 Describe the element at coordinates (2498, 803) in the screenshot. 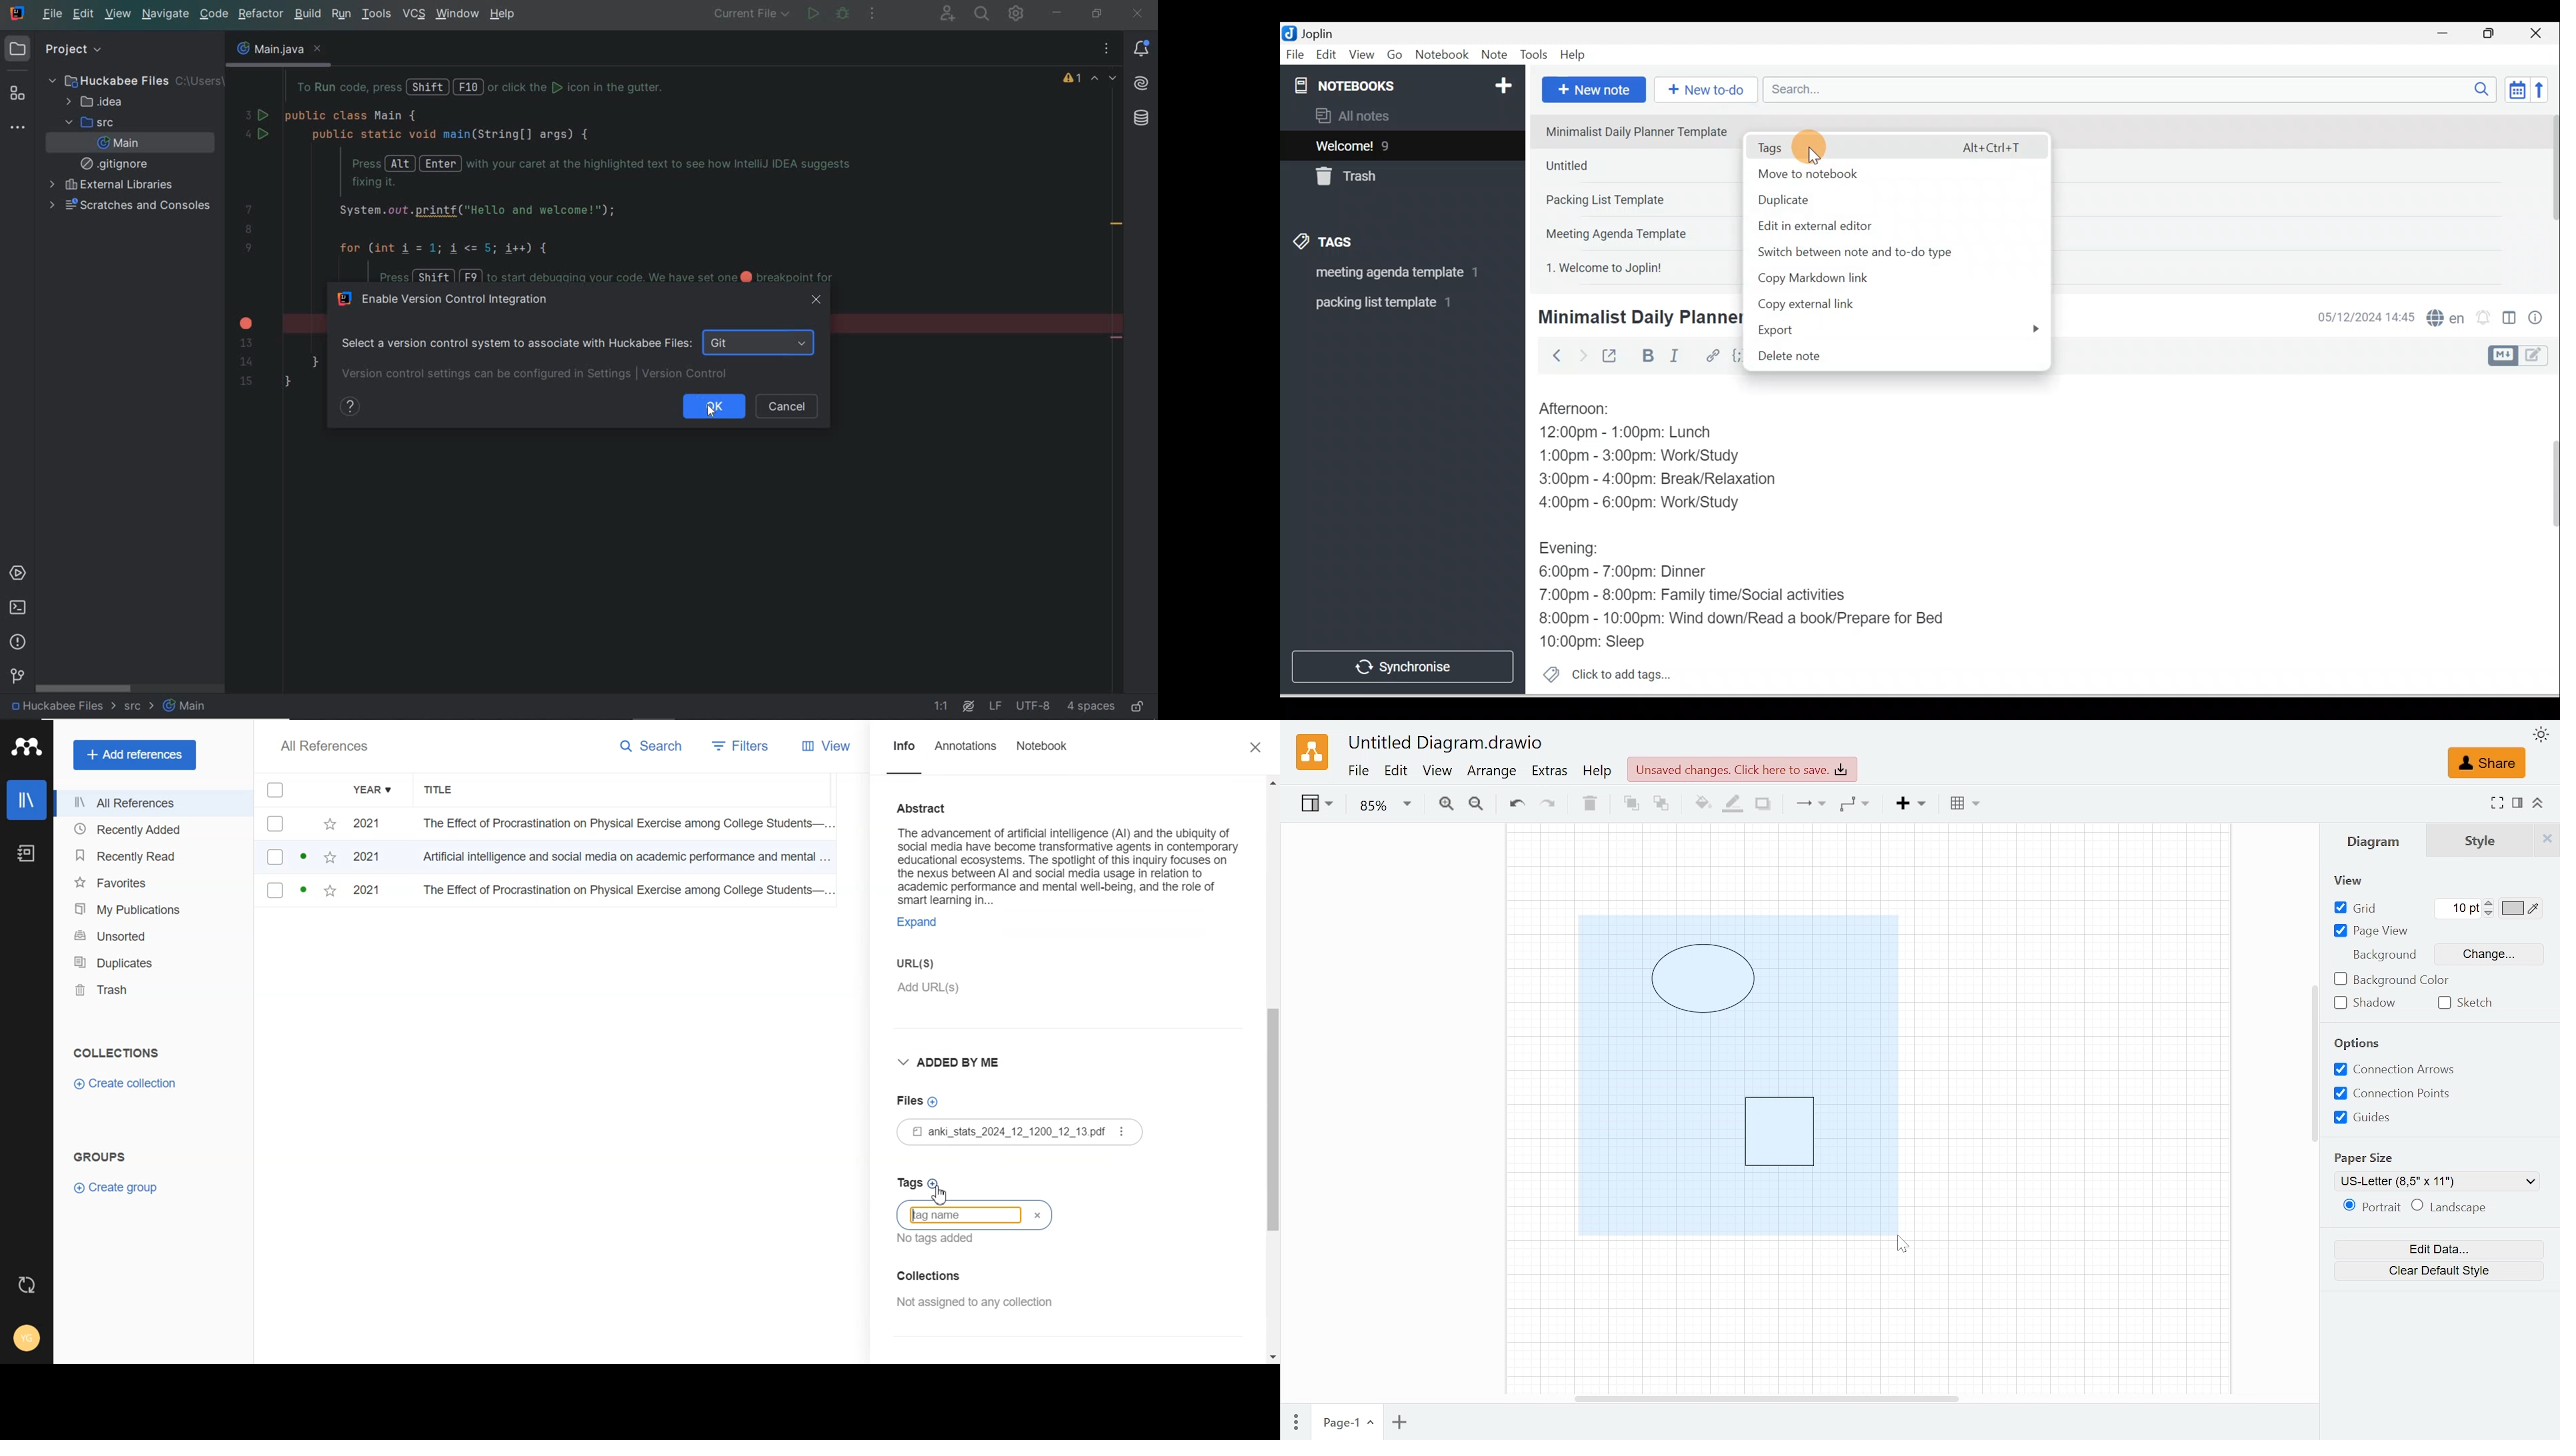

I see `` at that location.